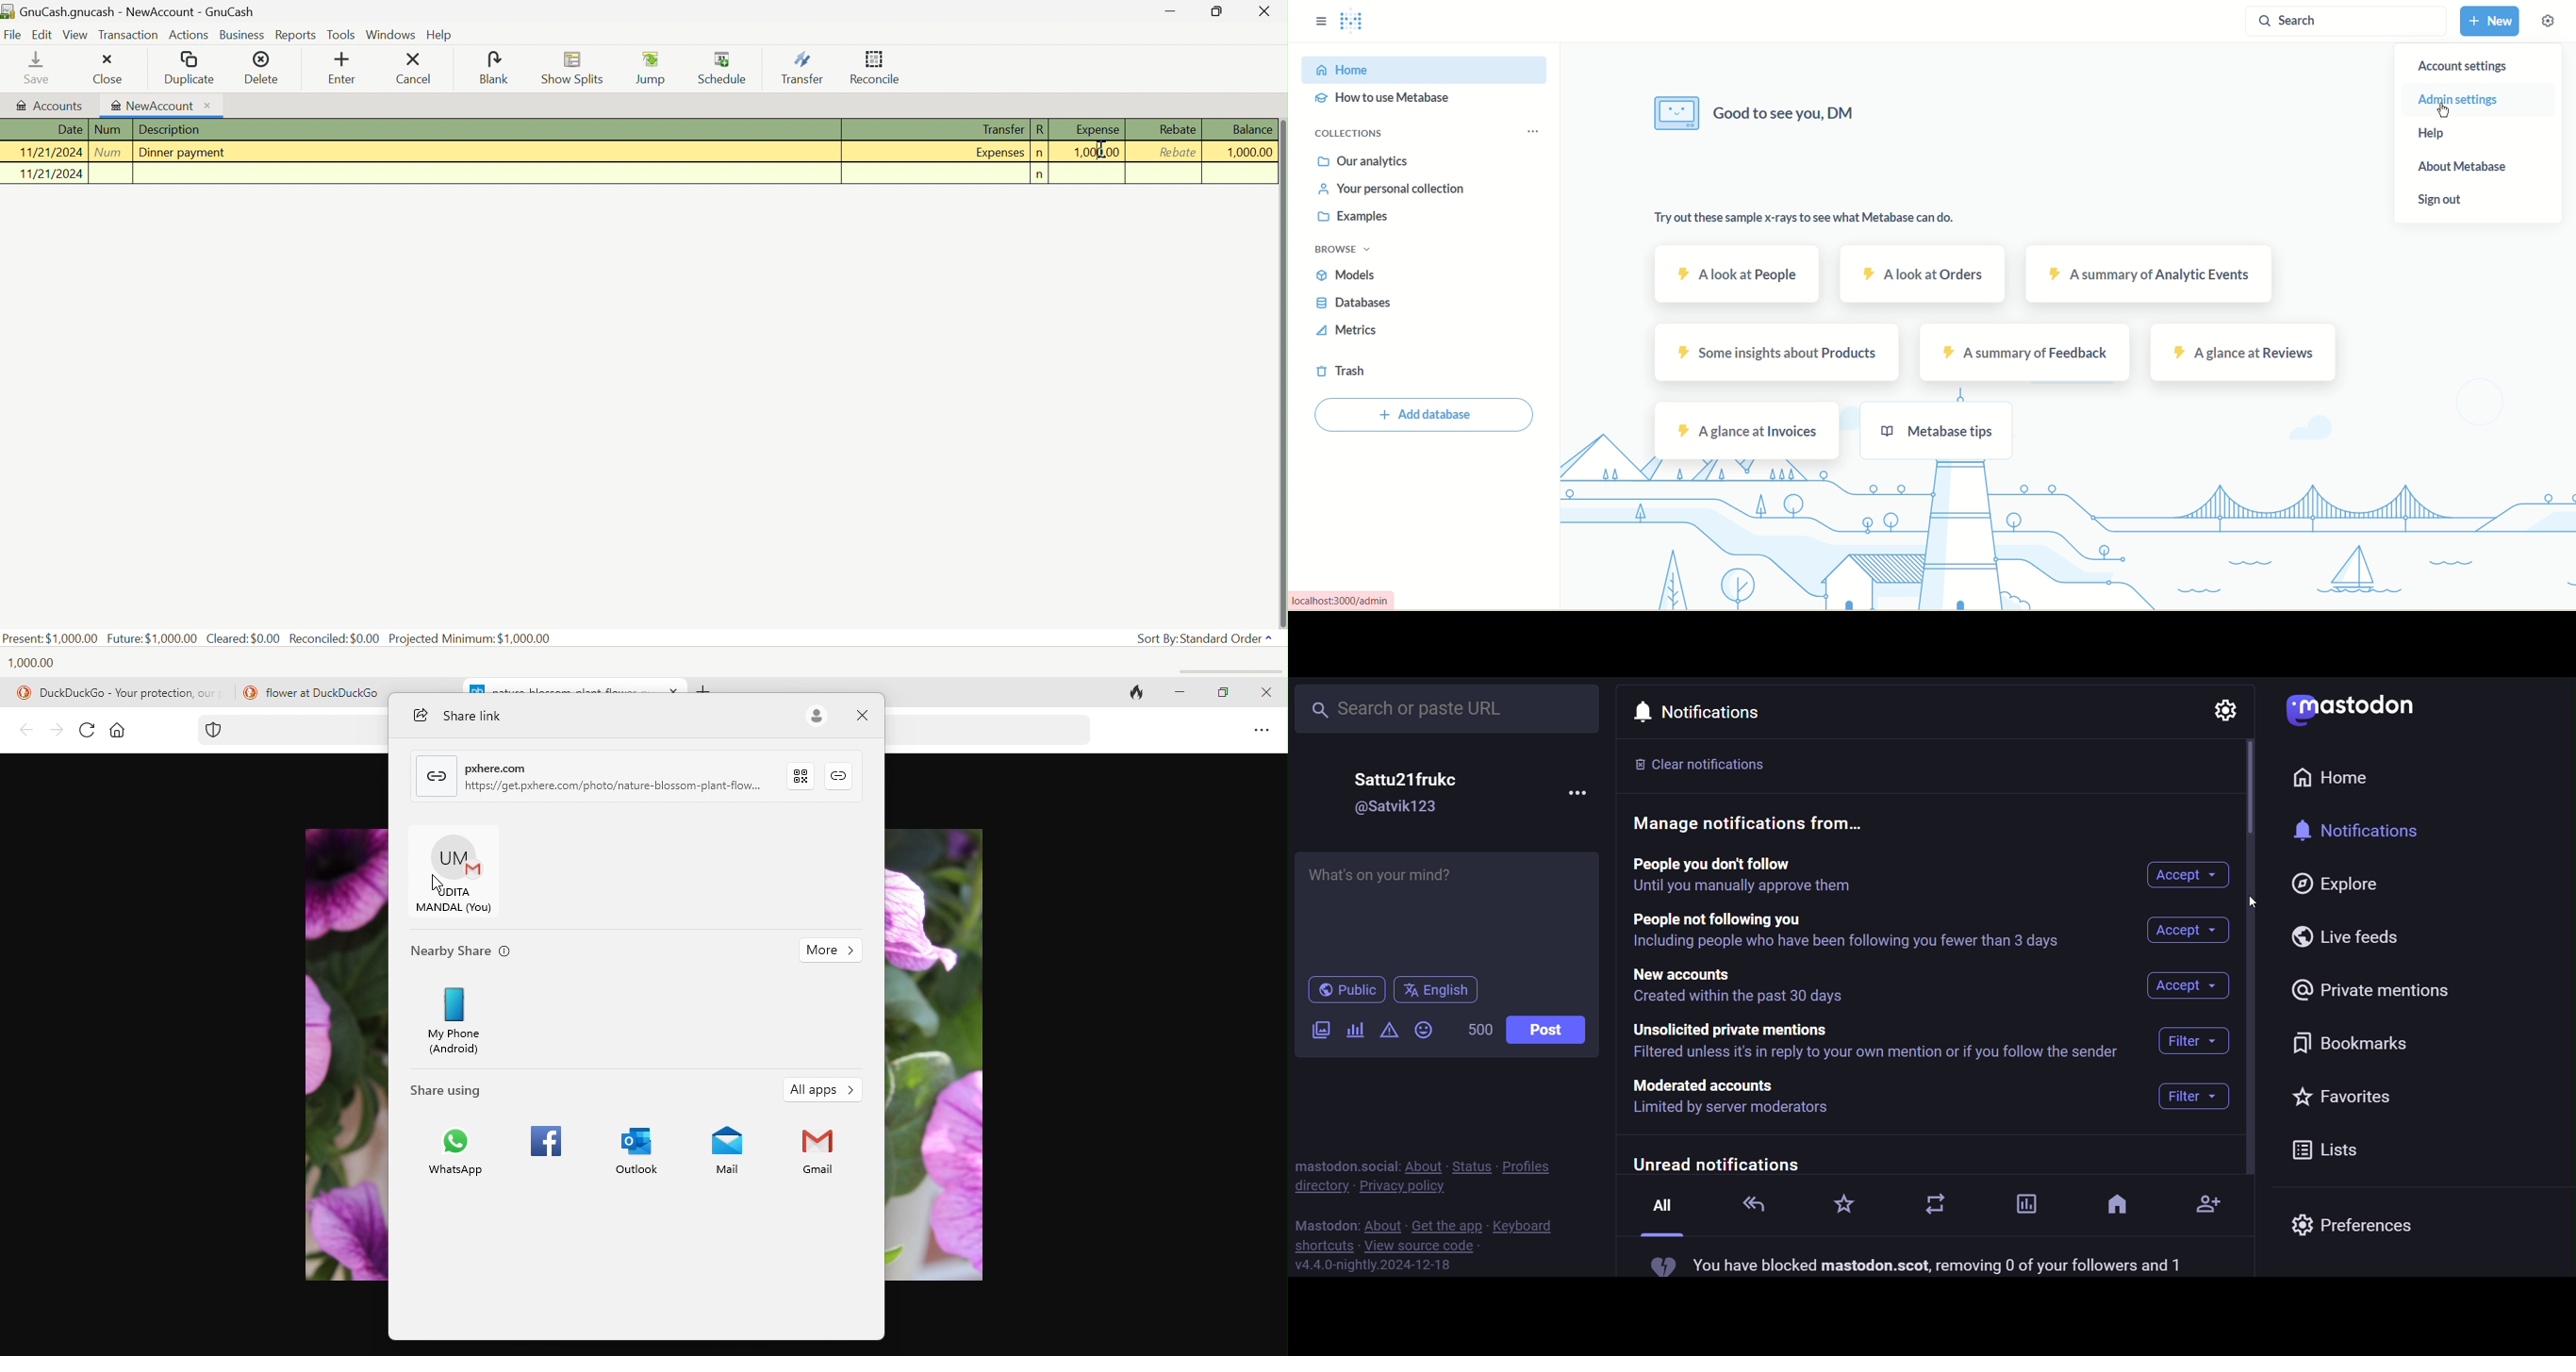 Image resolution: width=2576 pixels, height=1372 pixels. Describe the element at coordinates (2209, 1200) in the screenshot. I see `invite` at that location.